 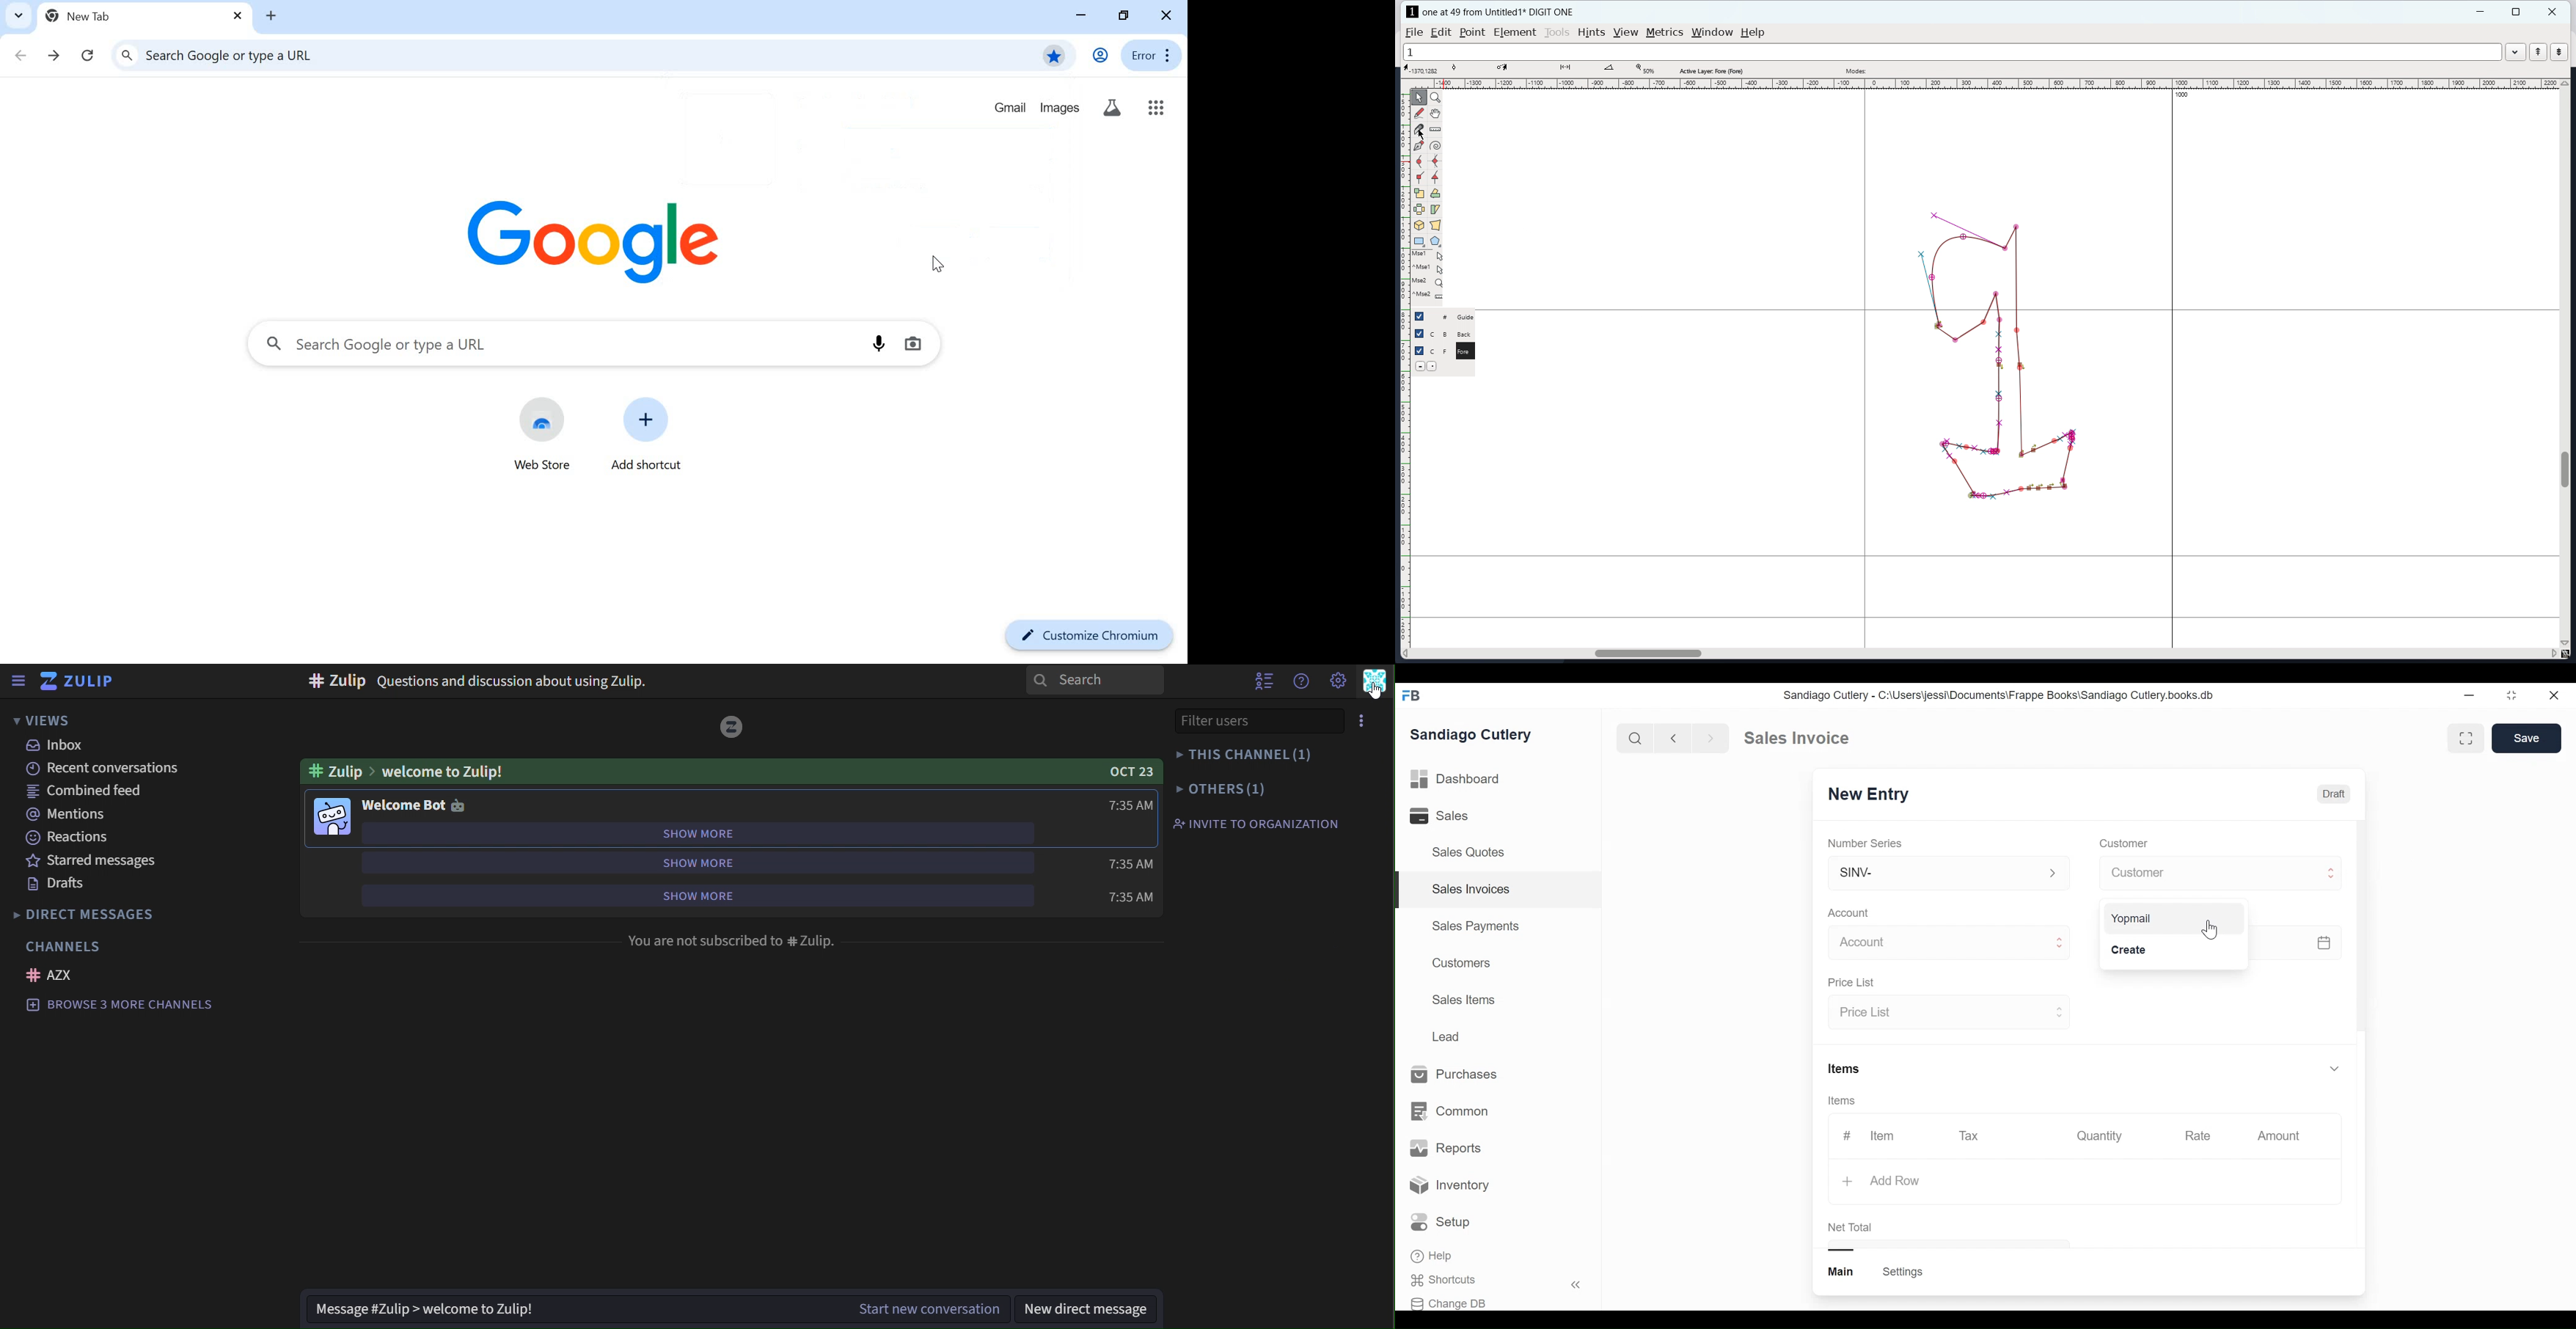 I want to click on one at 49 from Untitled1* DIGIT ONE, so click(x=1505, y=12).